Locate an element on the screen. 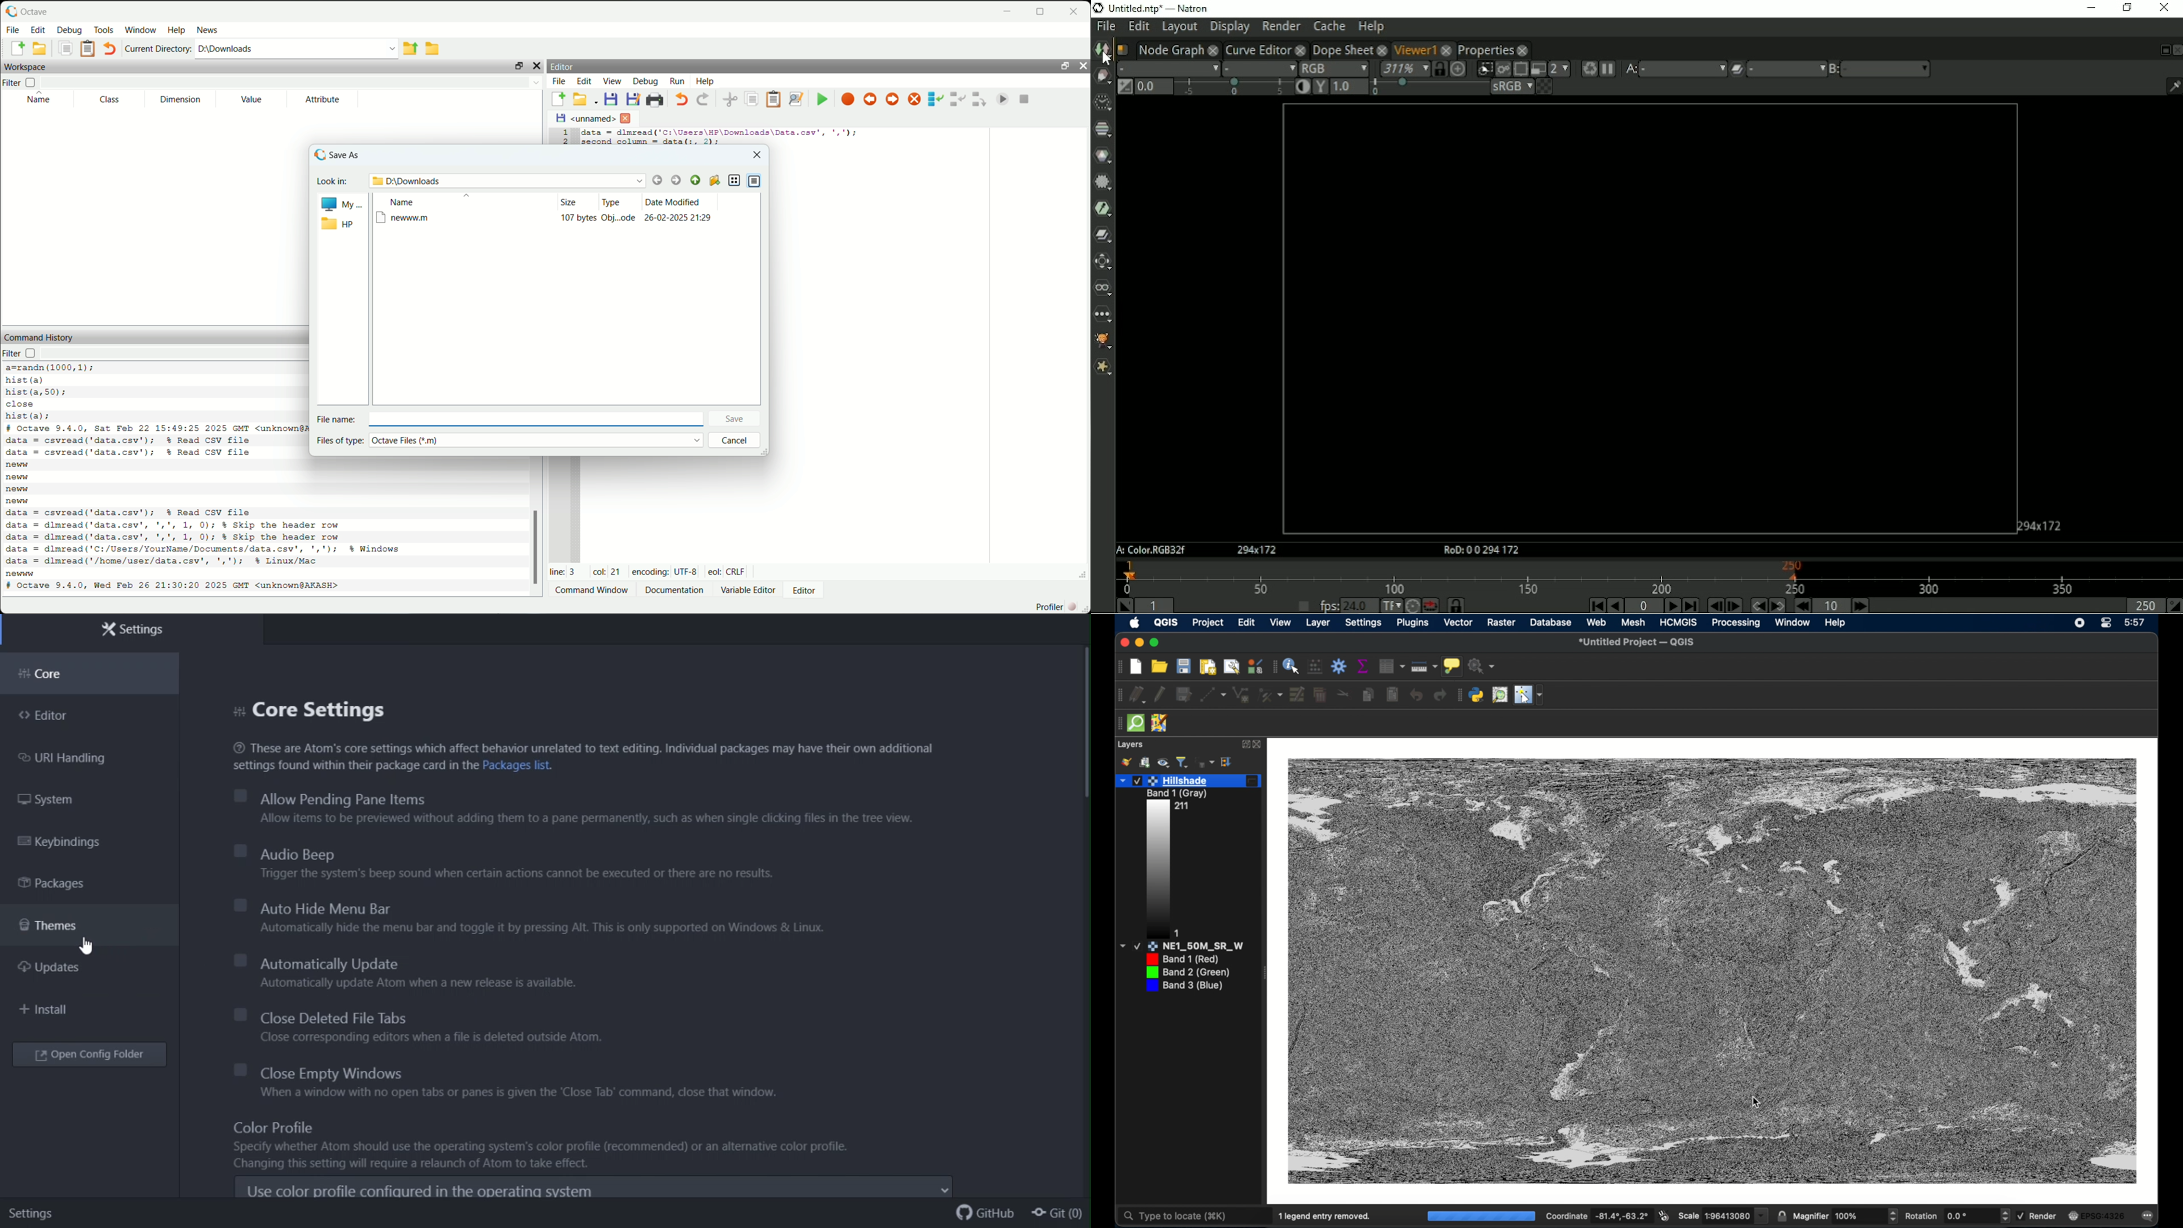 This screenshot has height=1232, width=2184. current edits is located at coordinates (1138, 694).